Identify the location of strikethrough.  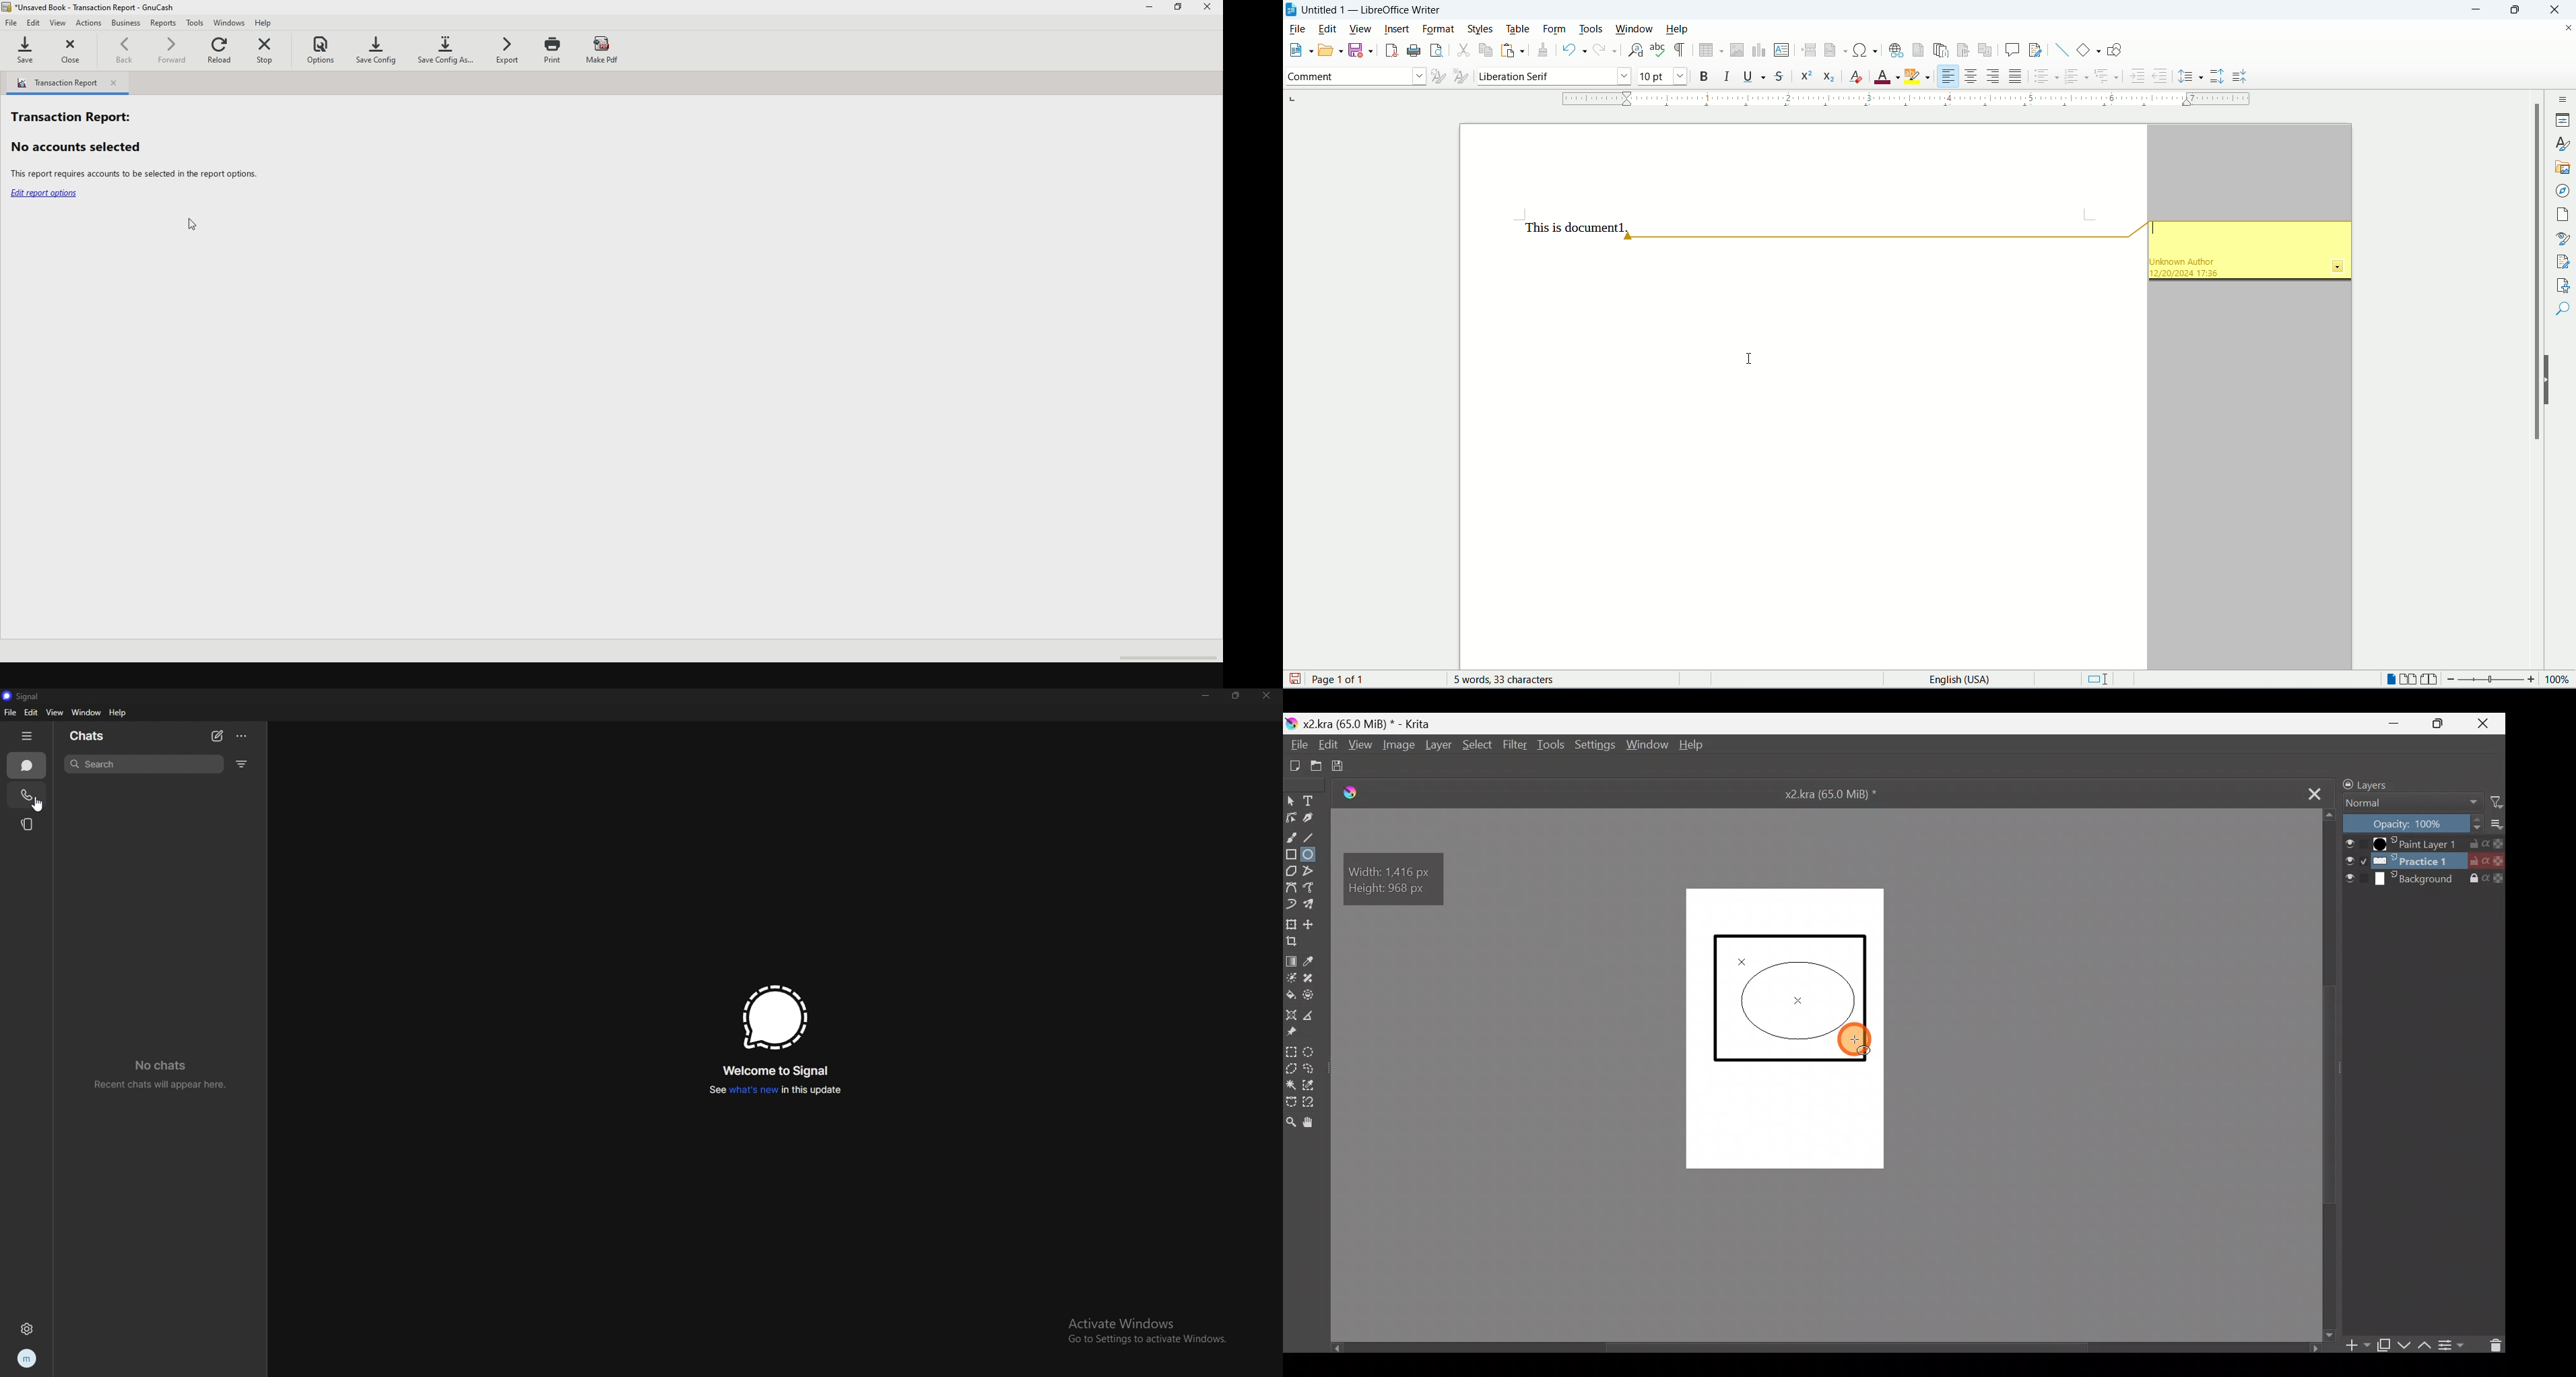
(1781, 75).